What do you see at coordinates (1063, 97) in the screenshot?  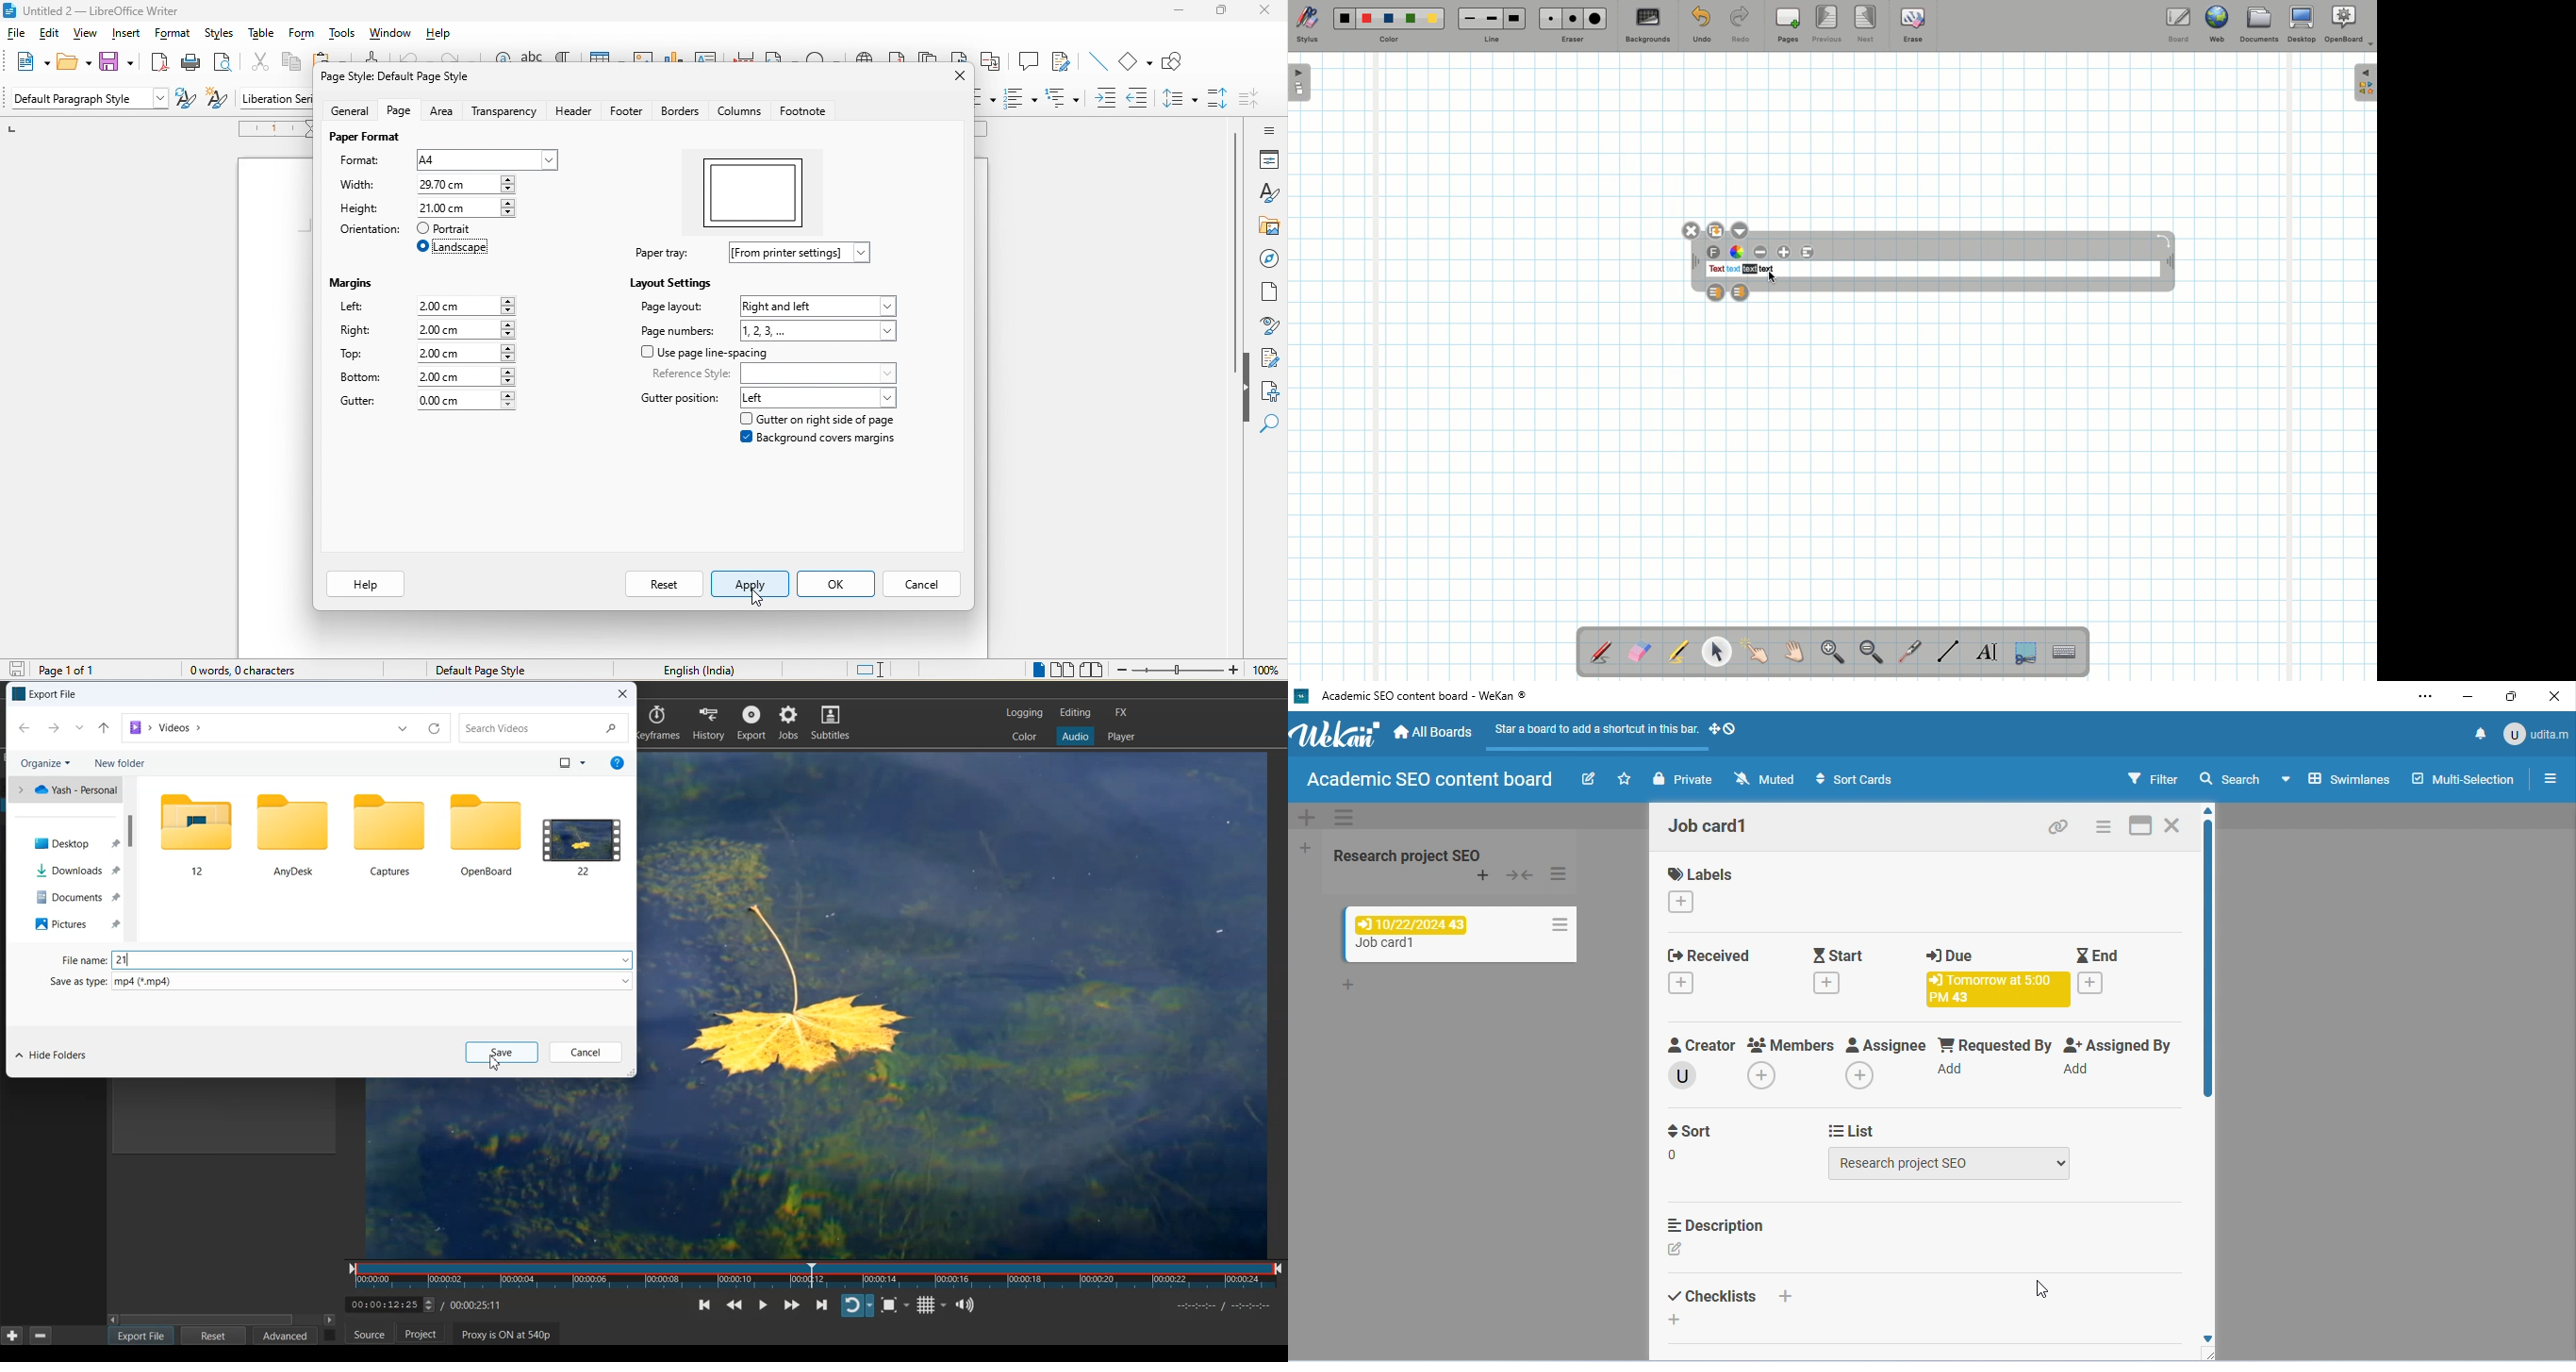 I see `outline format` at bounding box center [1063, 97].